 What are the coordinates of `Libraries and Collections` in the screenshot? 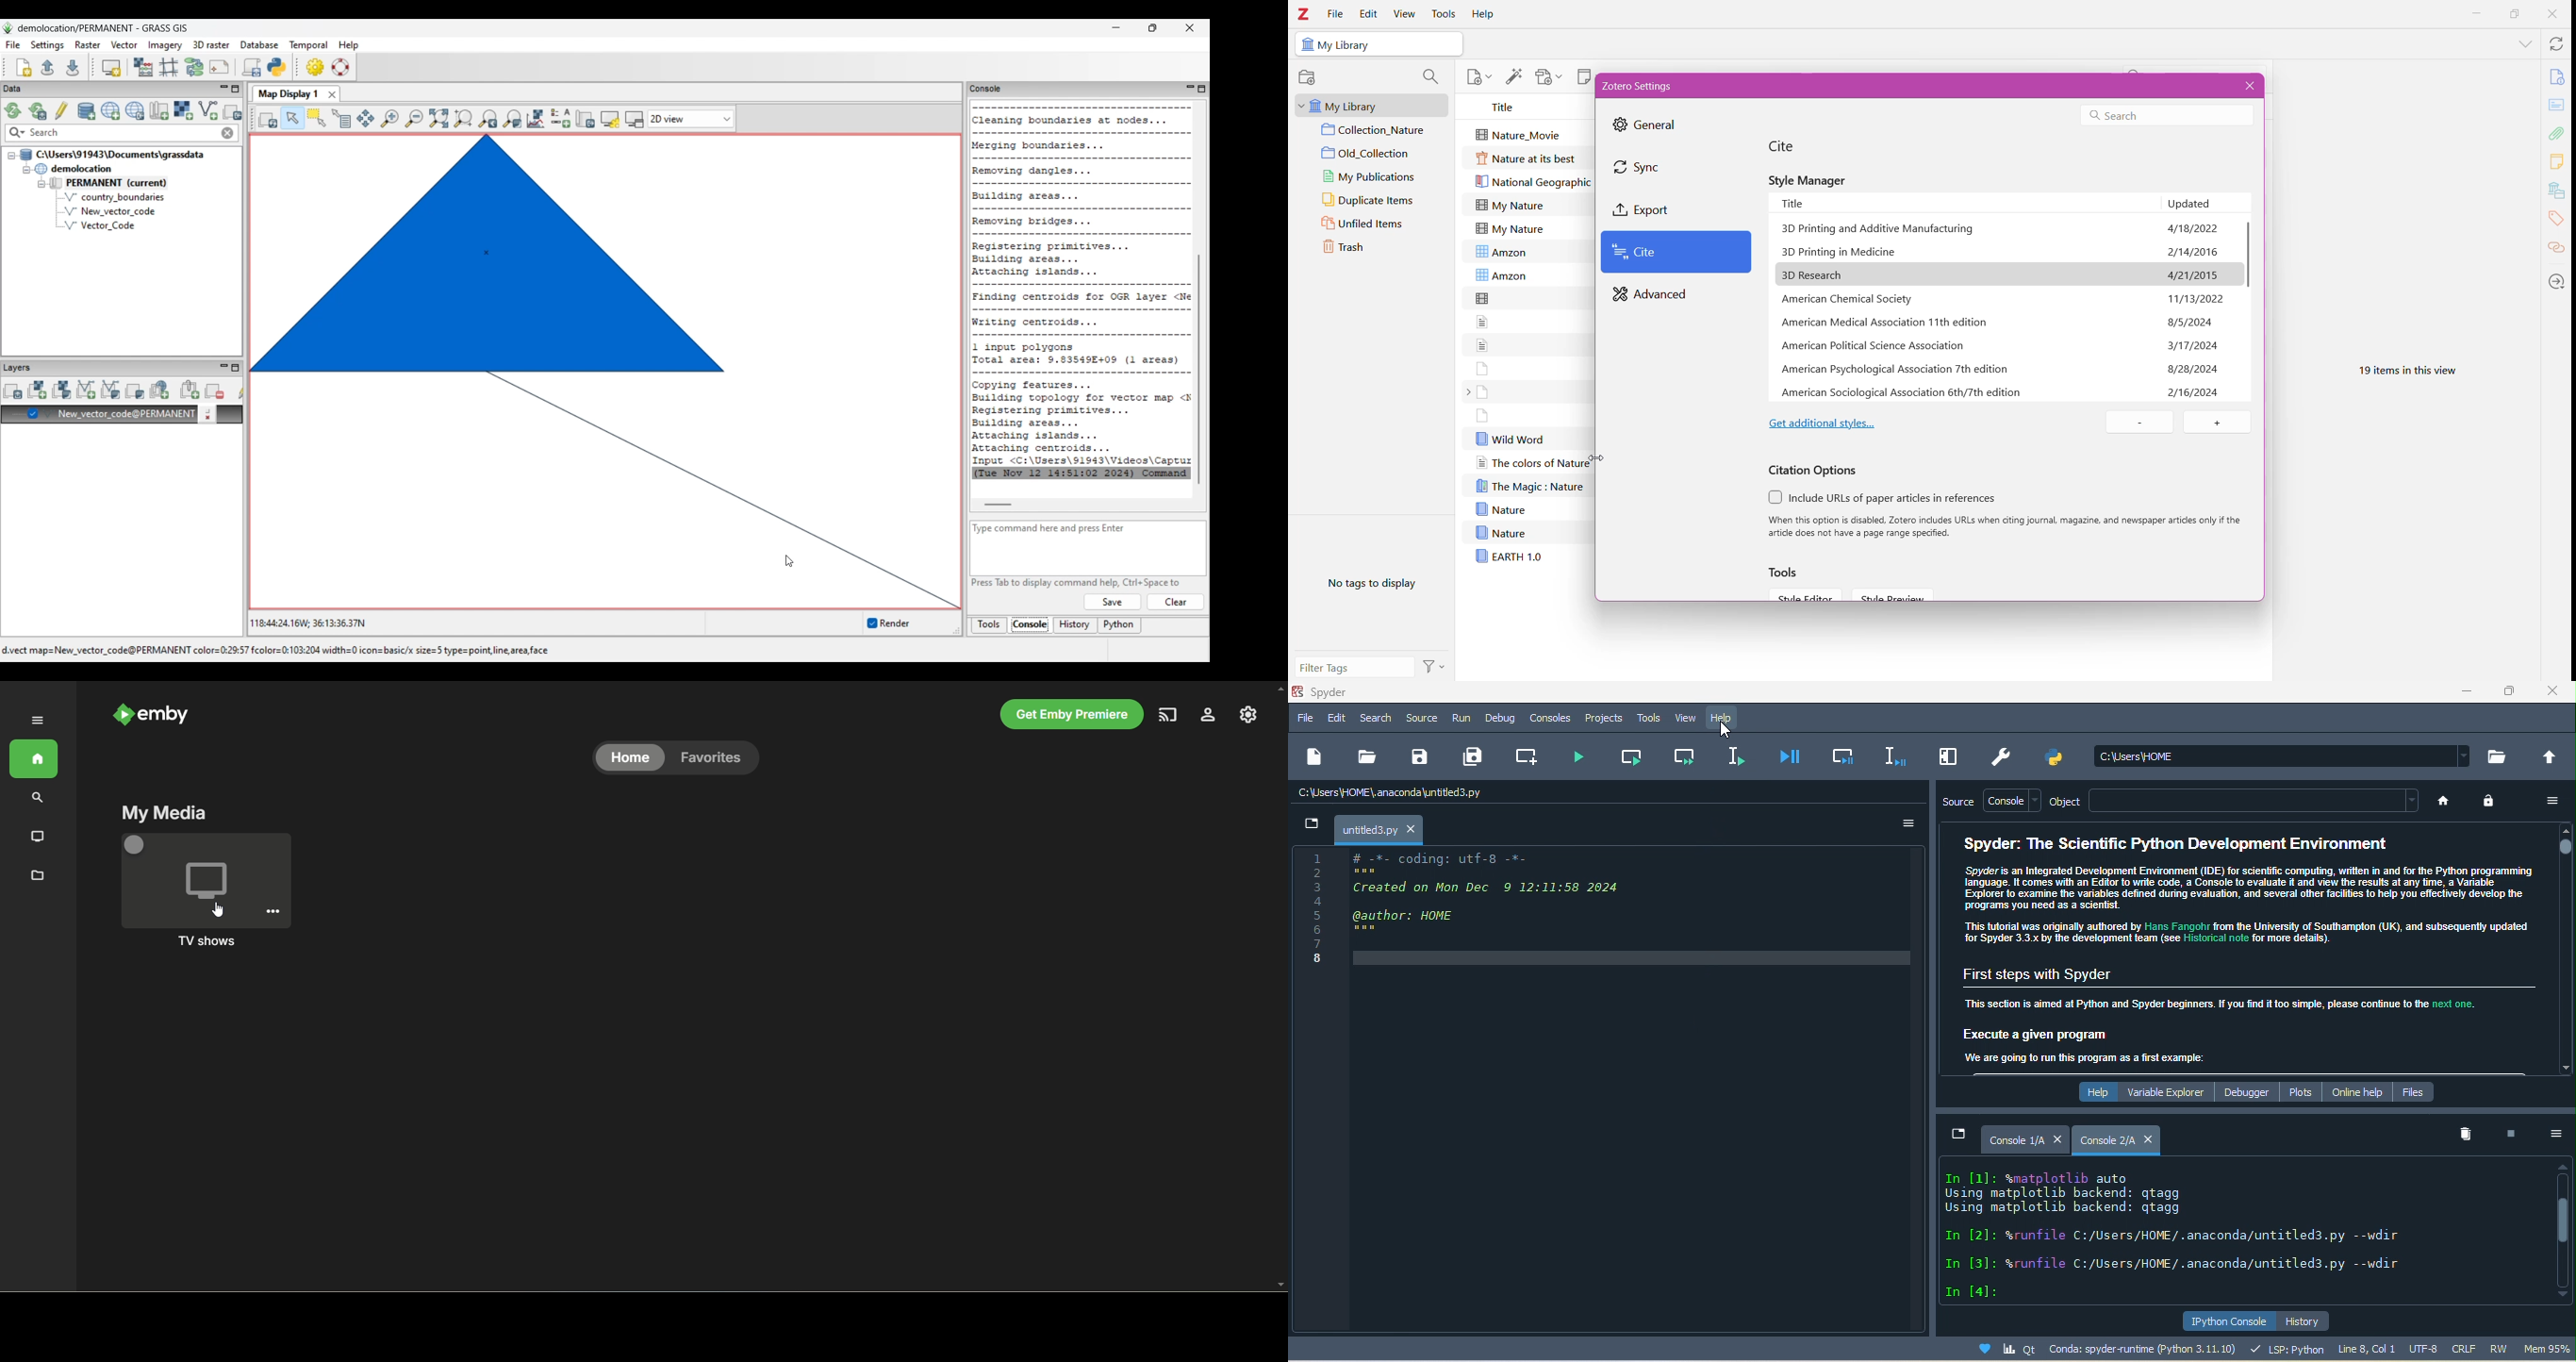 It's located at (2557, 191).